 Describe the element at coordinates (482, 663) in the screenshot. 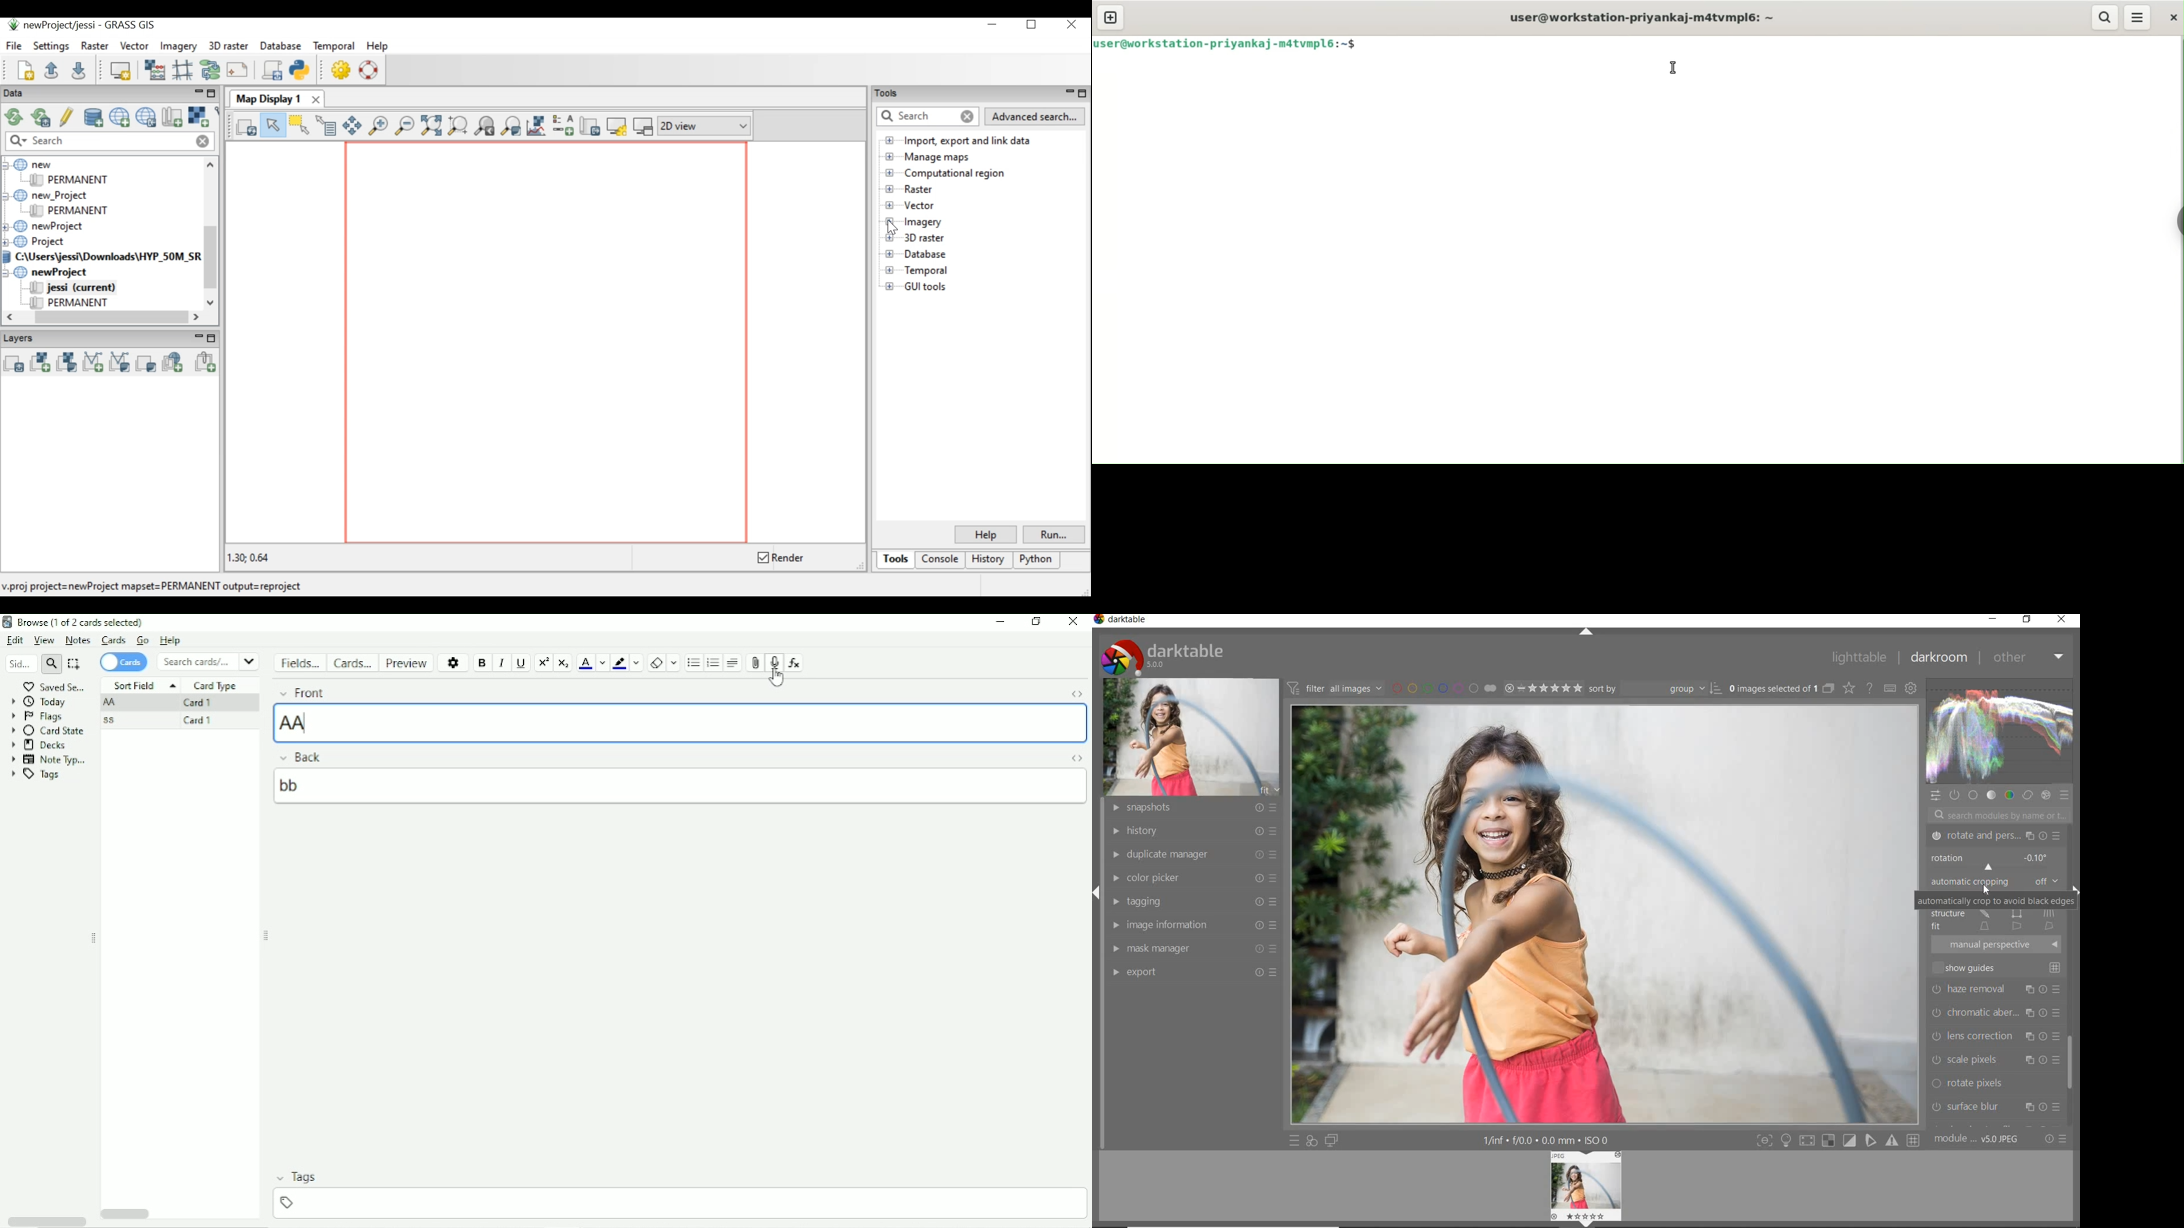

I see `Bold` at that location.